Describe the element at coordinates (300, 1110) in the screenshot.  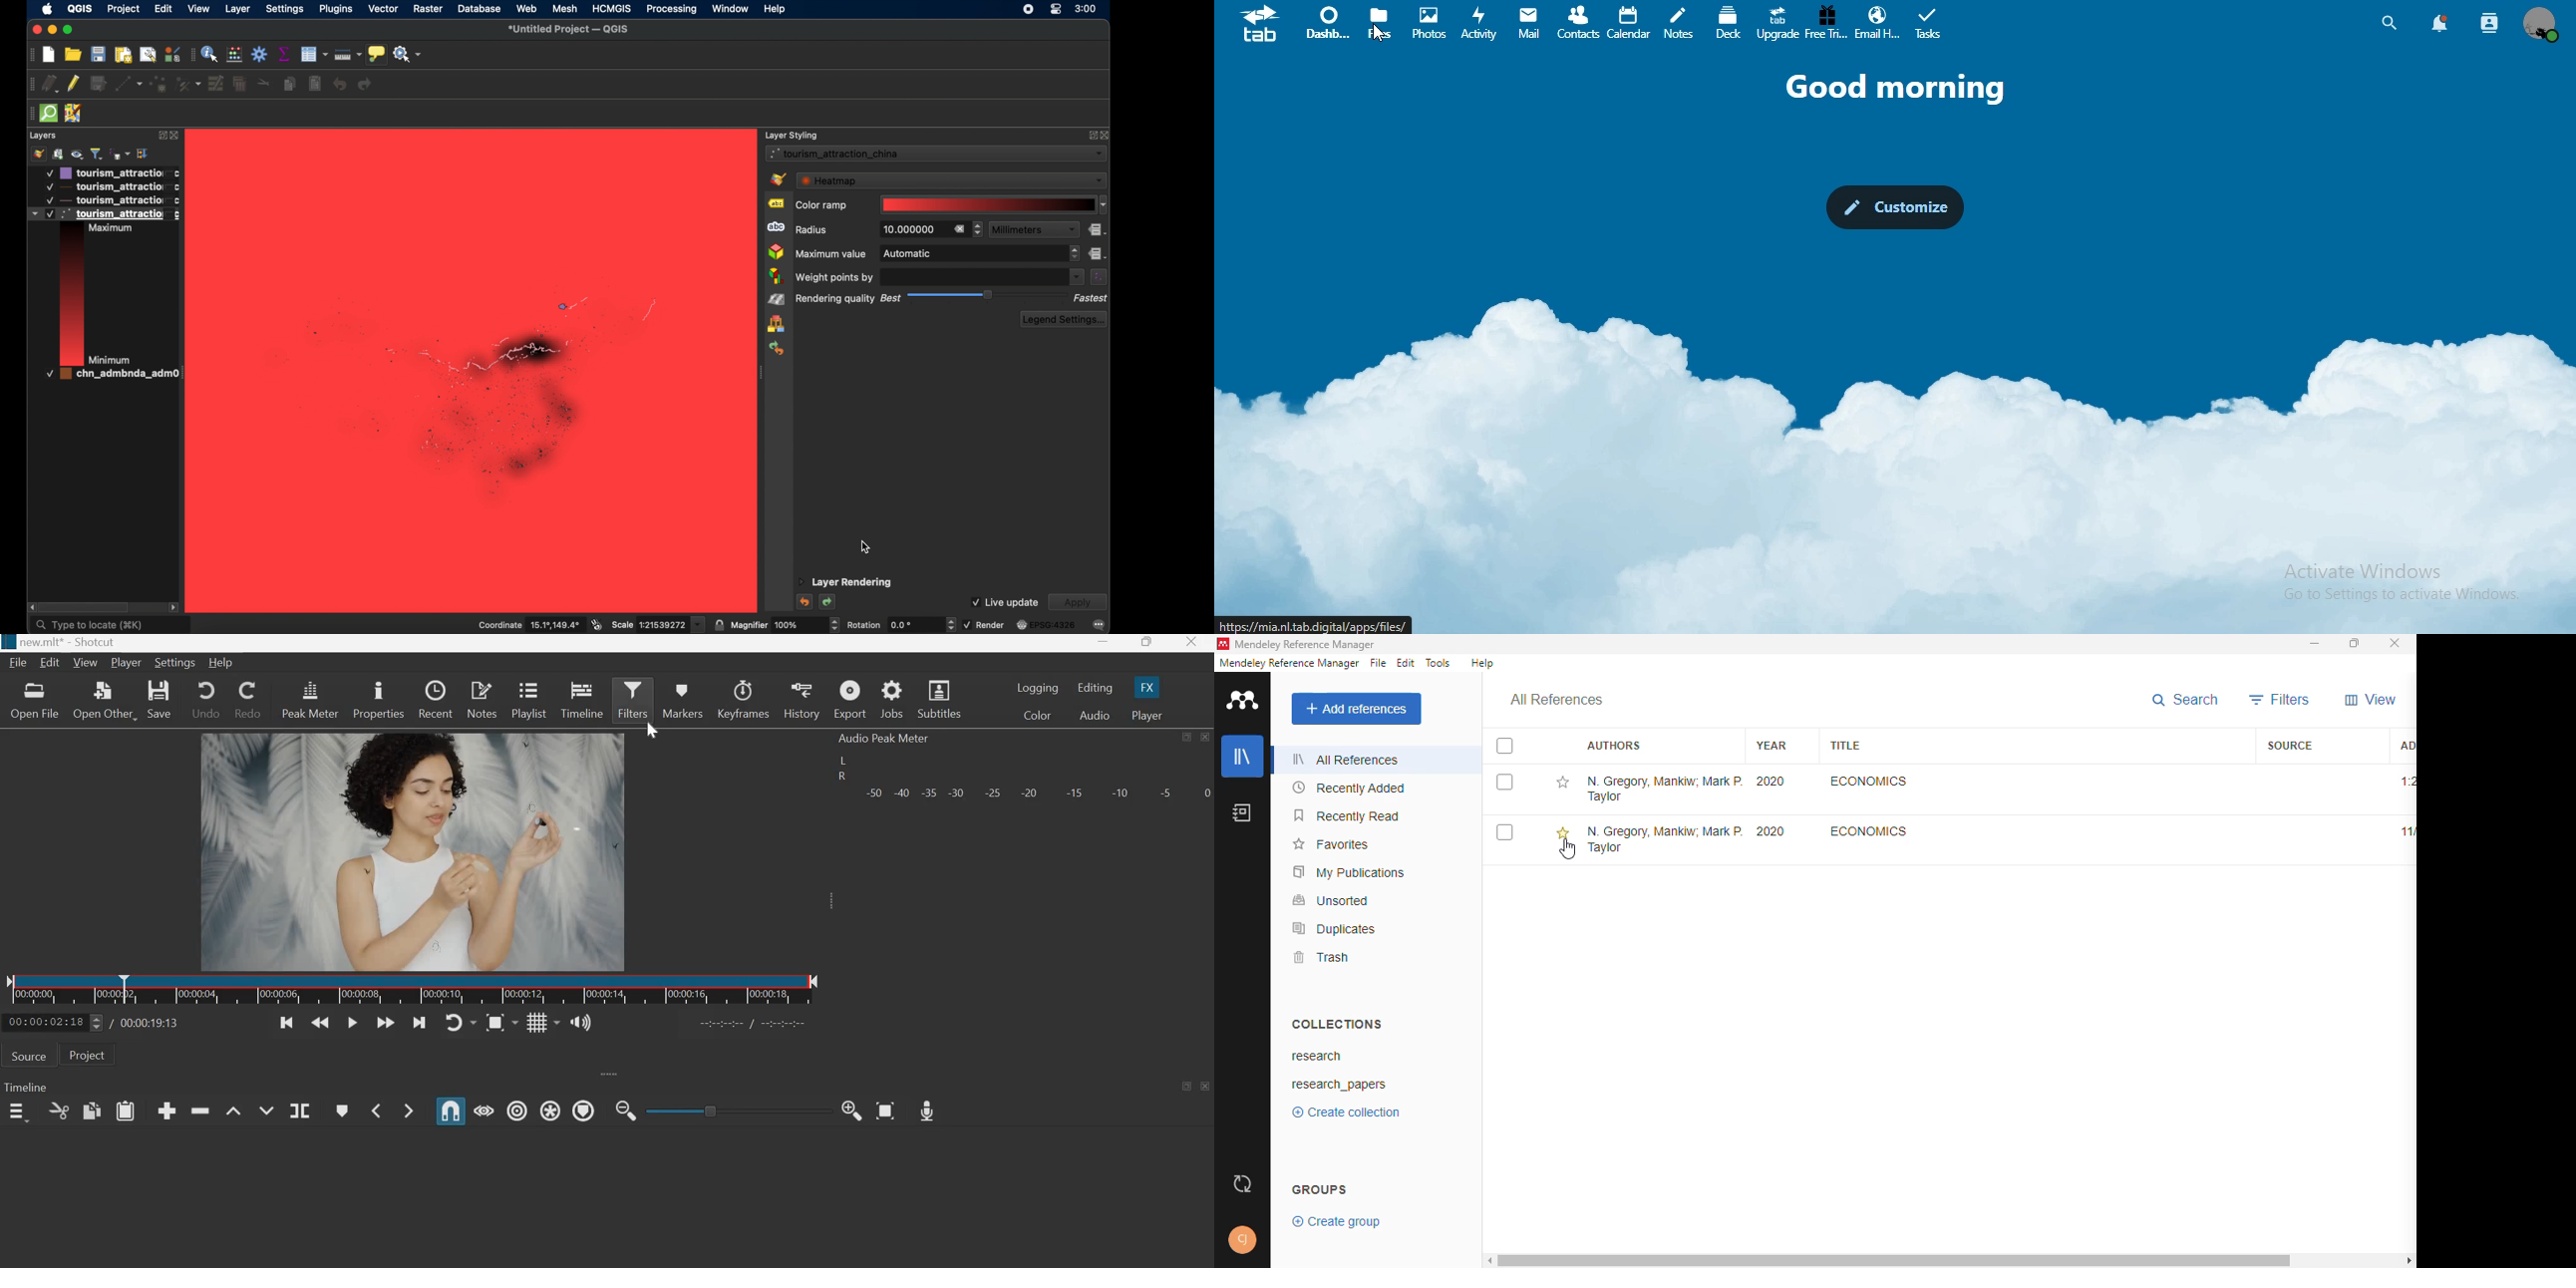
I see `Split at playhead` at that location.